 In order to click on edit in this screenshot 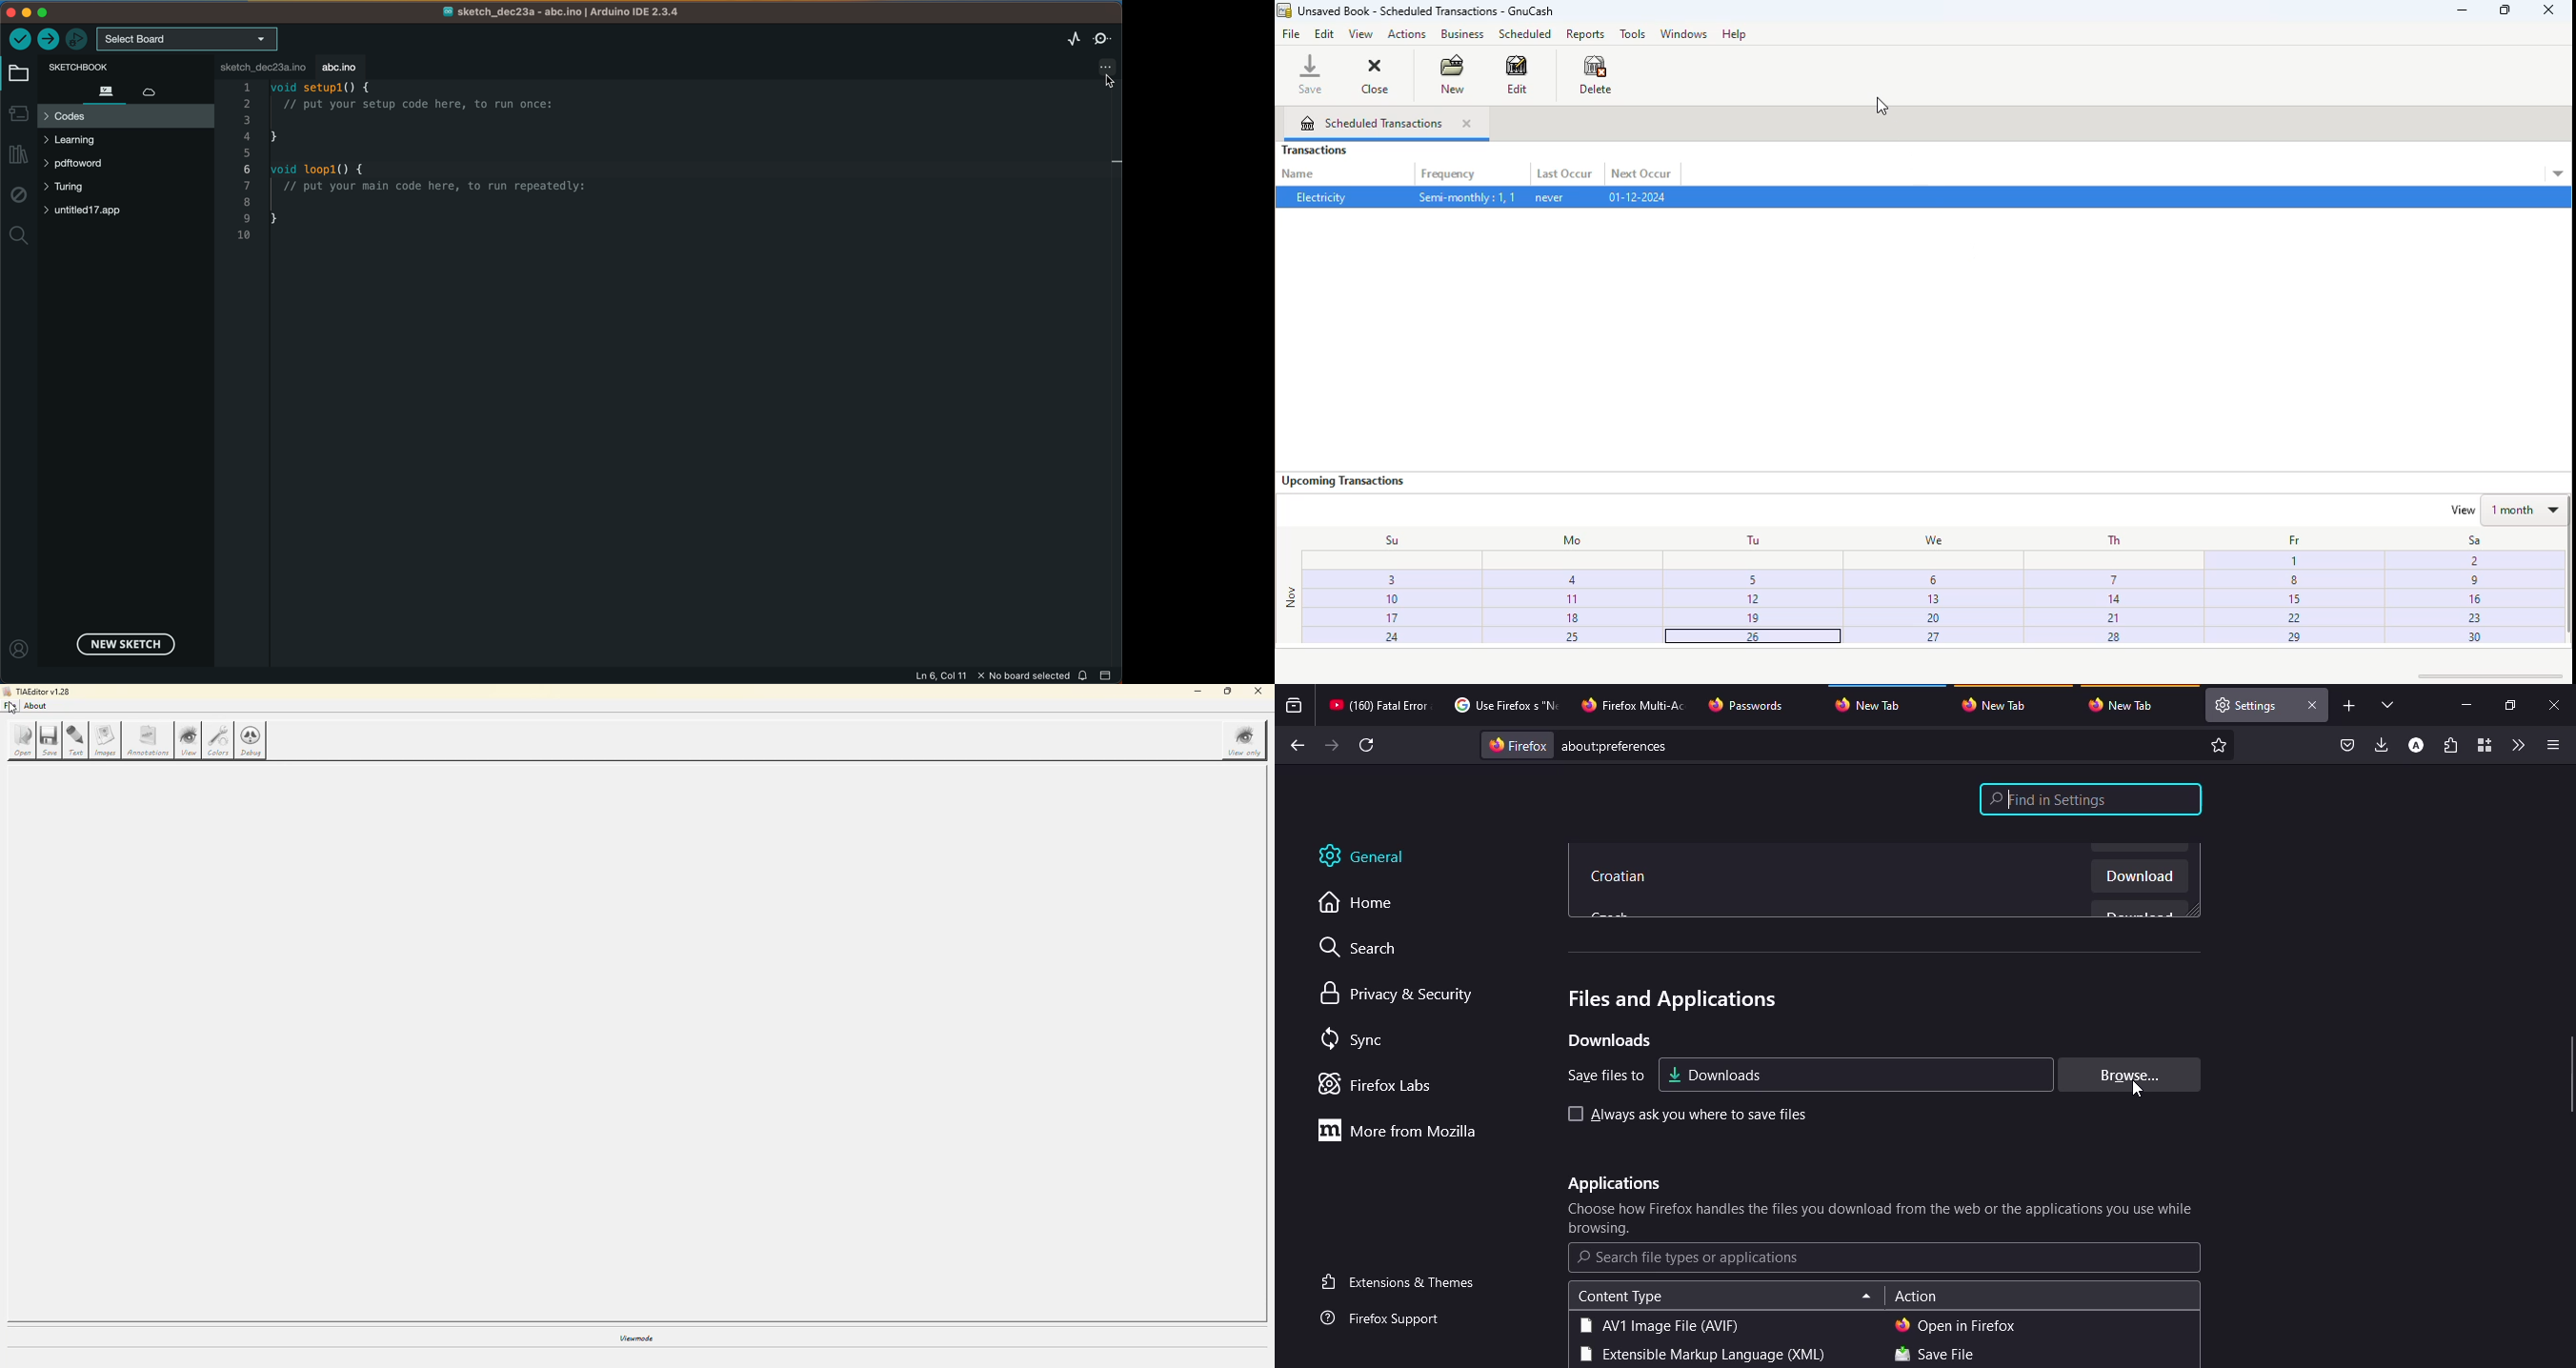, I will do `click(1518, 74)`.